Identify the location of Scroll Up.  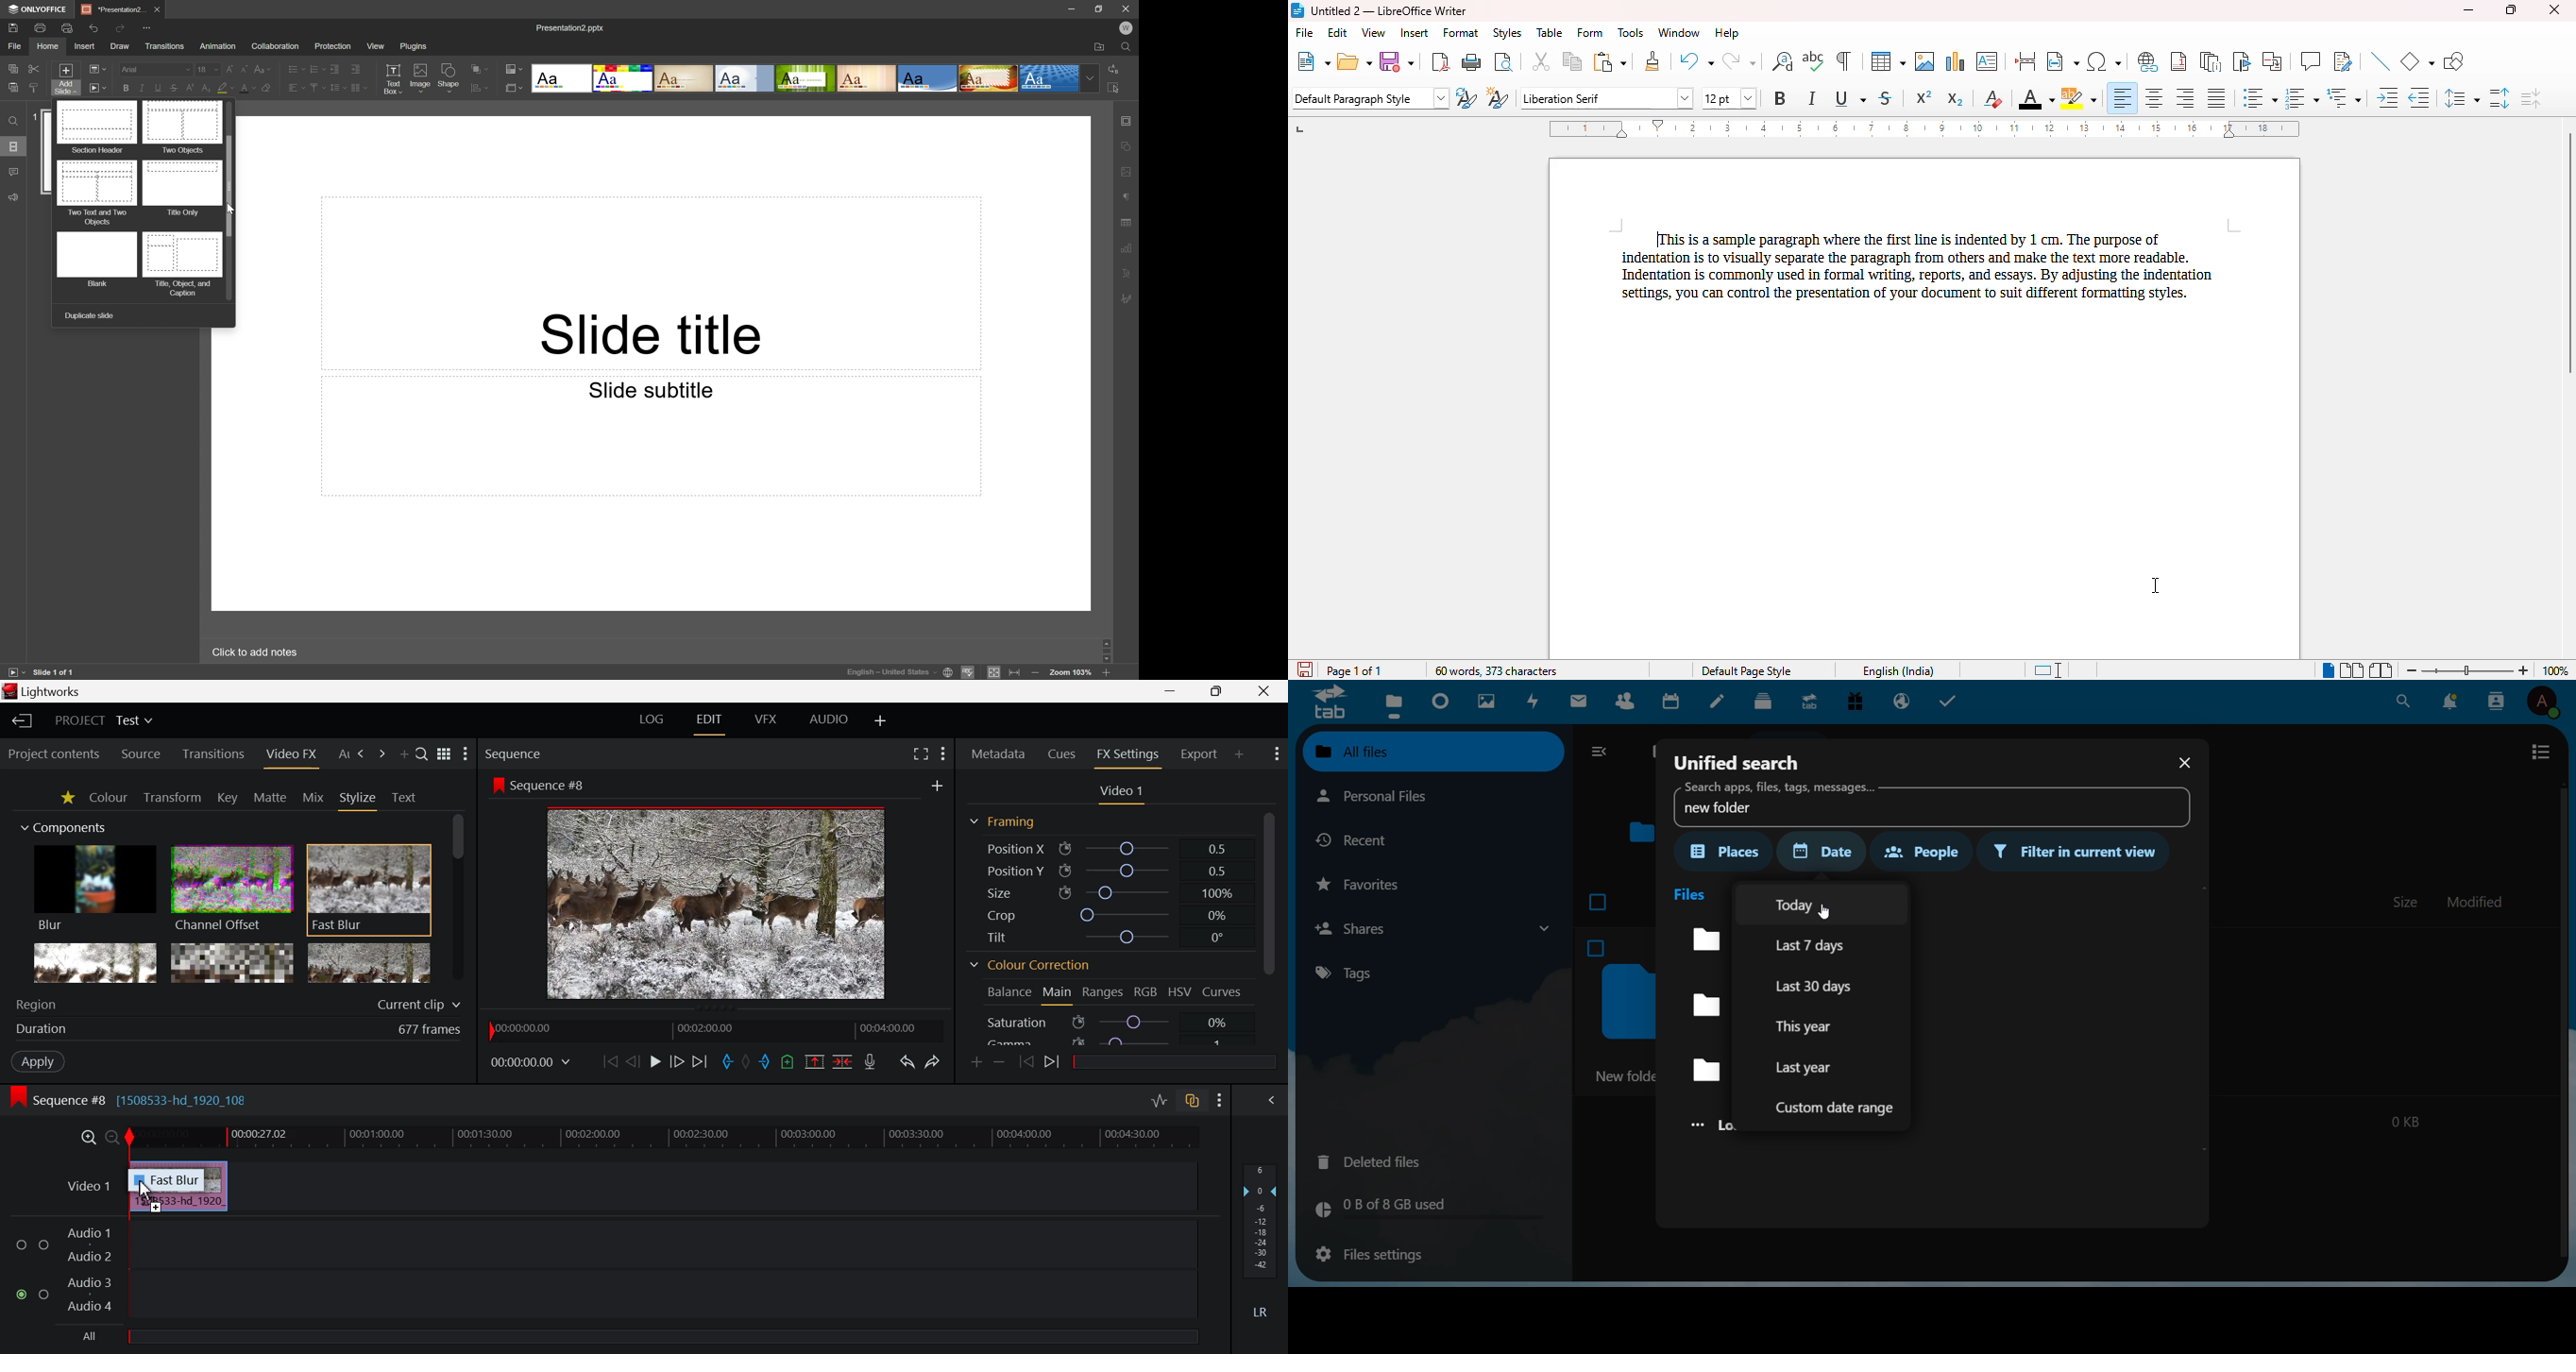
(1111, 641).